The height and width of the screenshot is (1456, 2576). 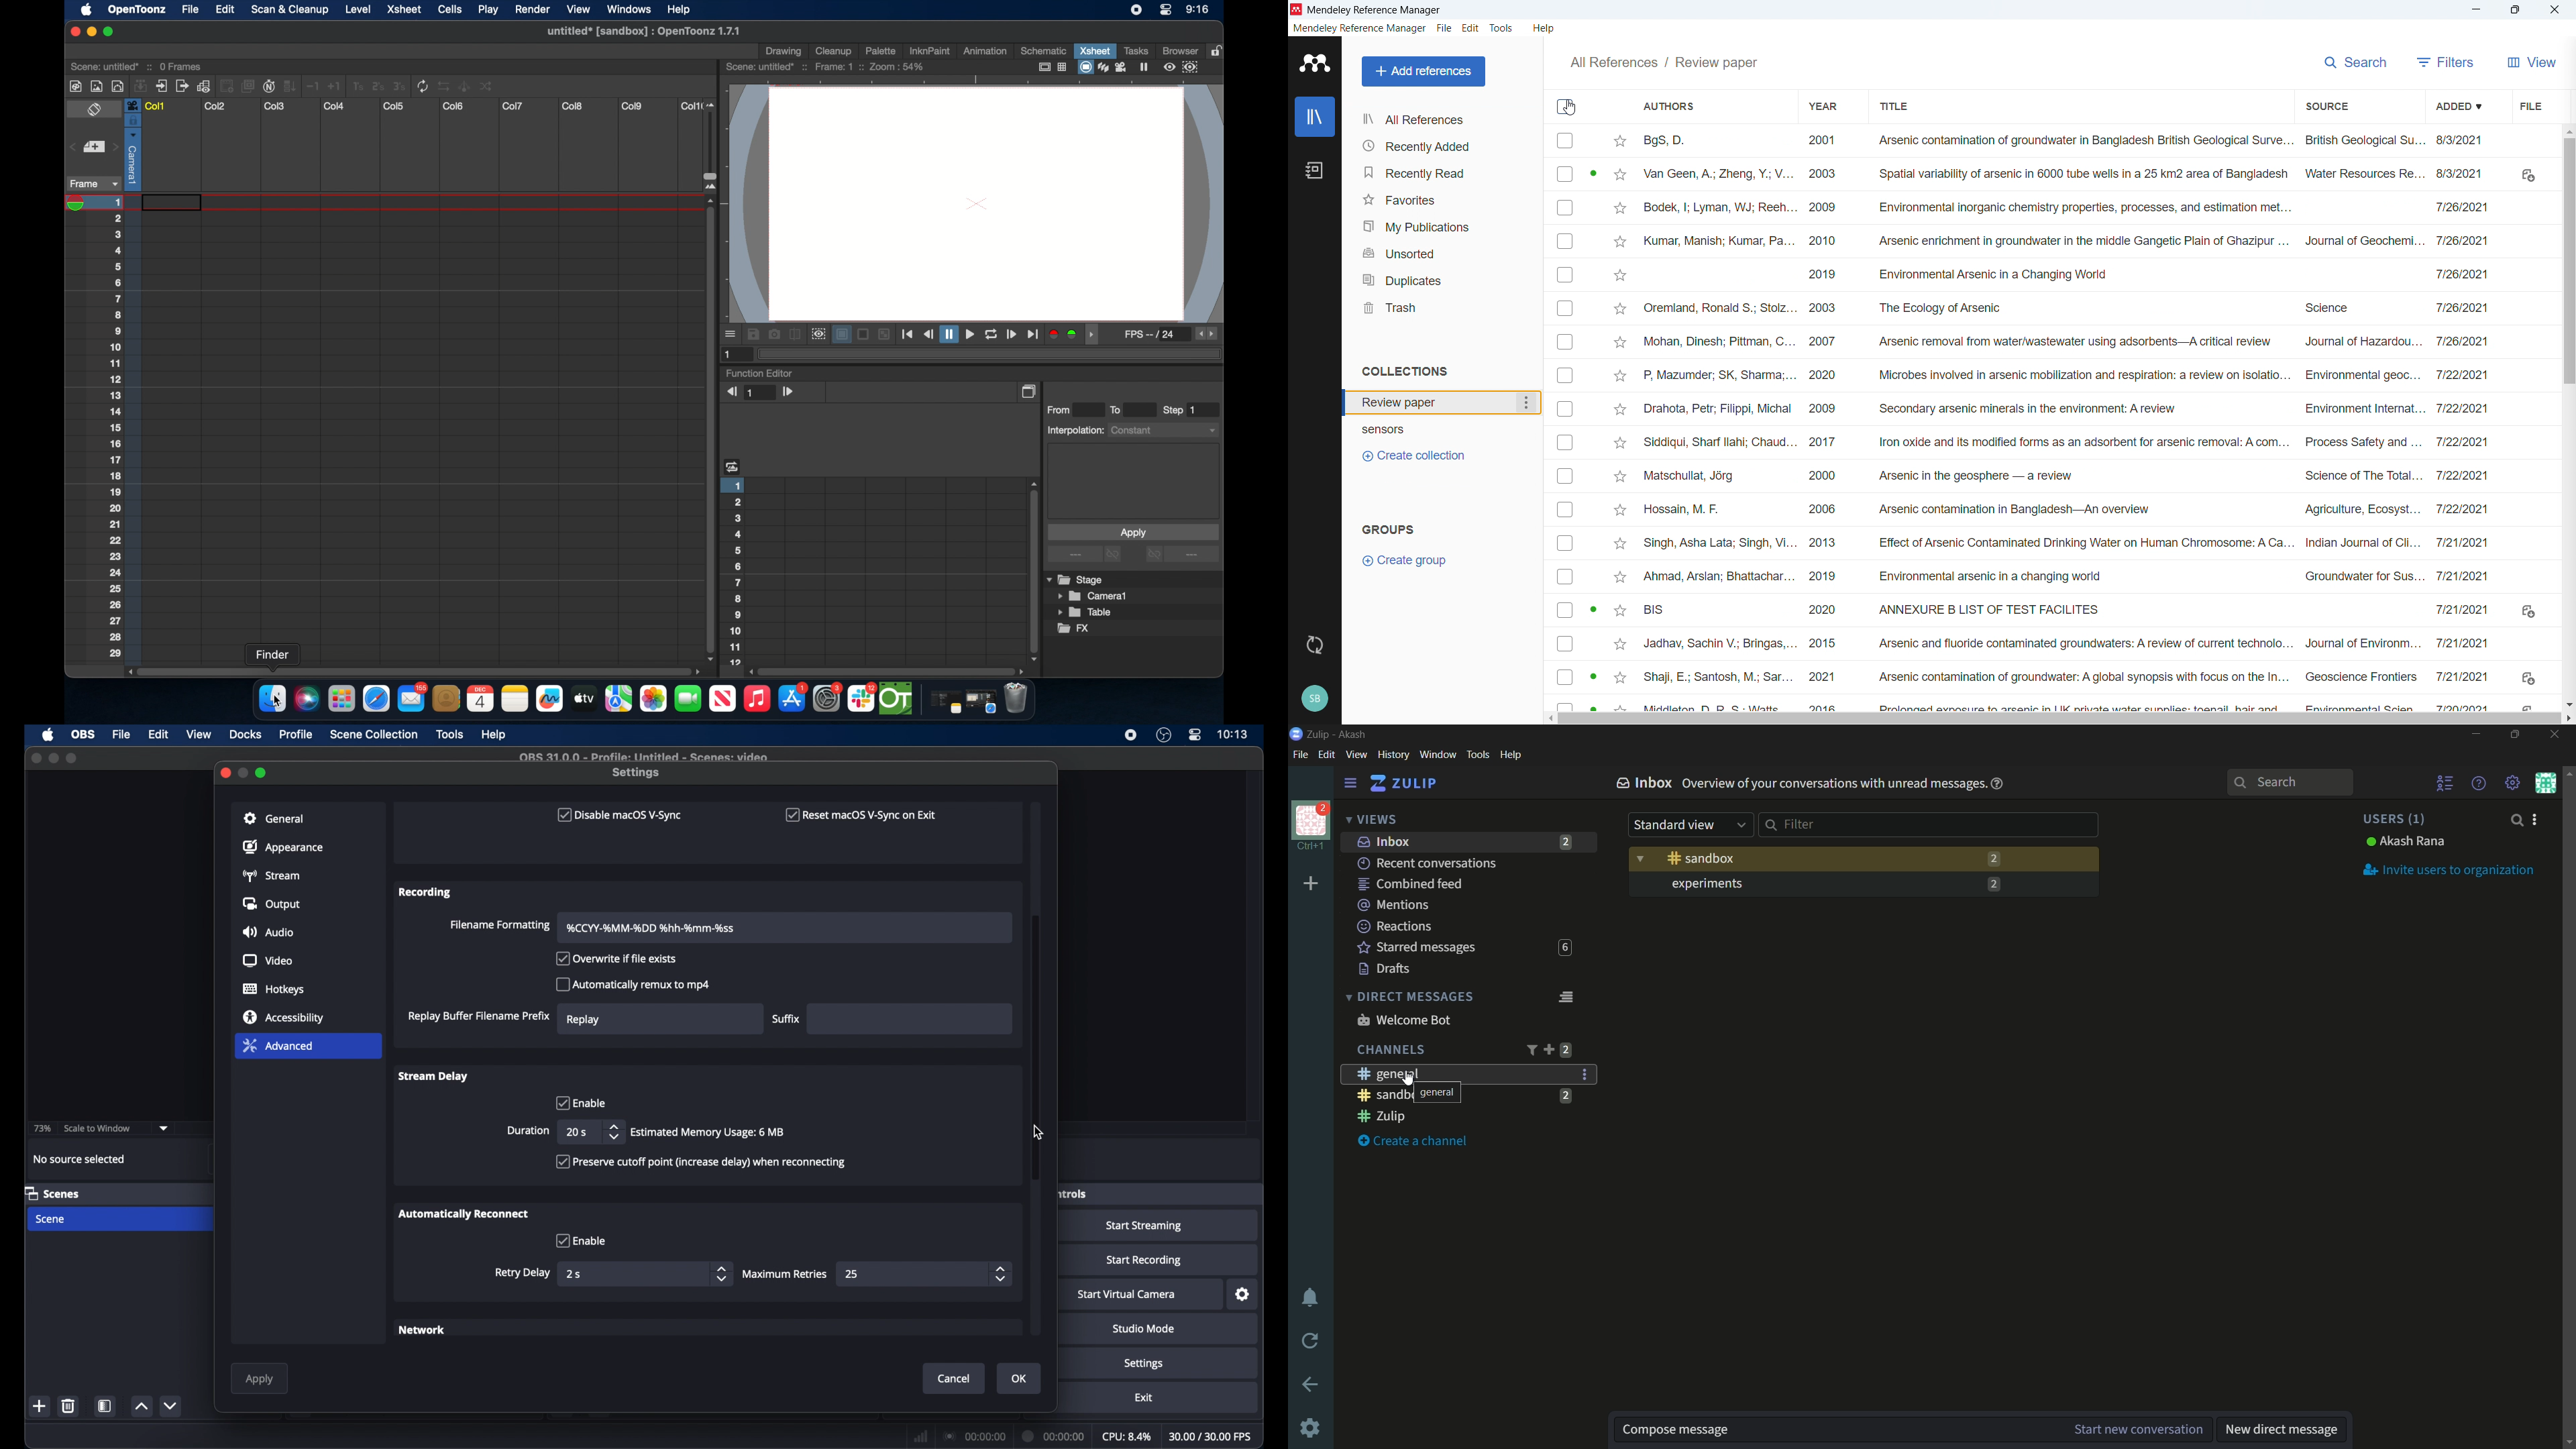 What do you see at coordinates (1144, 1260) in the screenshot?
I see `start recording` at bounding box center [1144, 1260].